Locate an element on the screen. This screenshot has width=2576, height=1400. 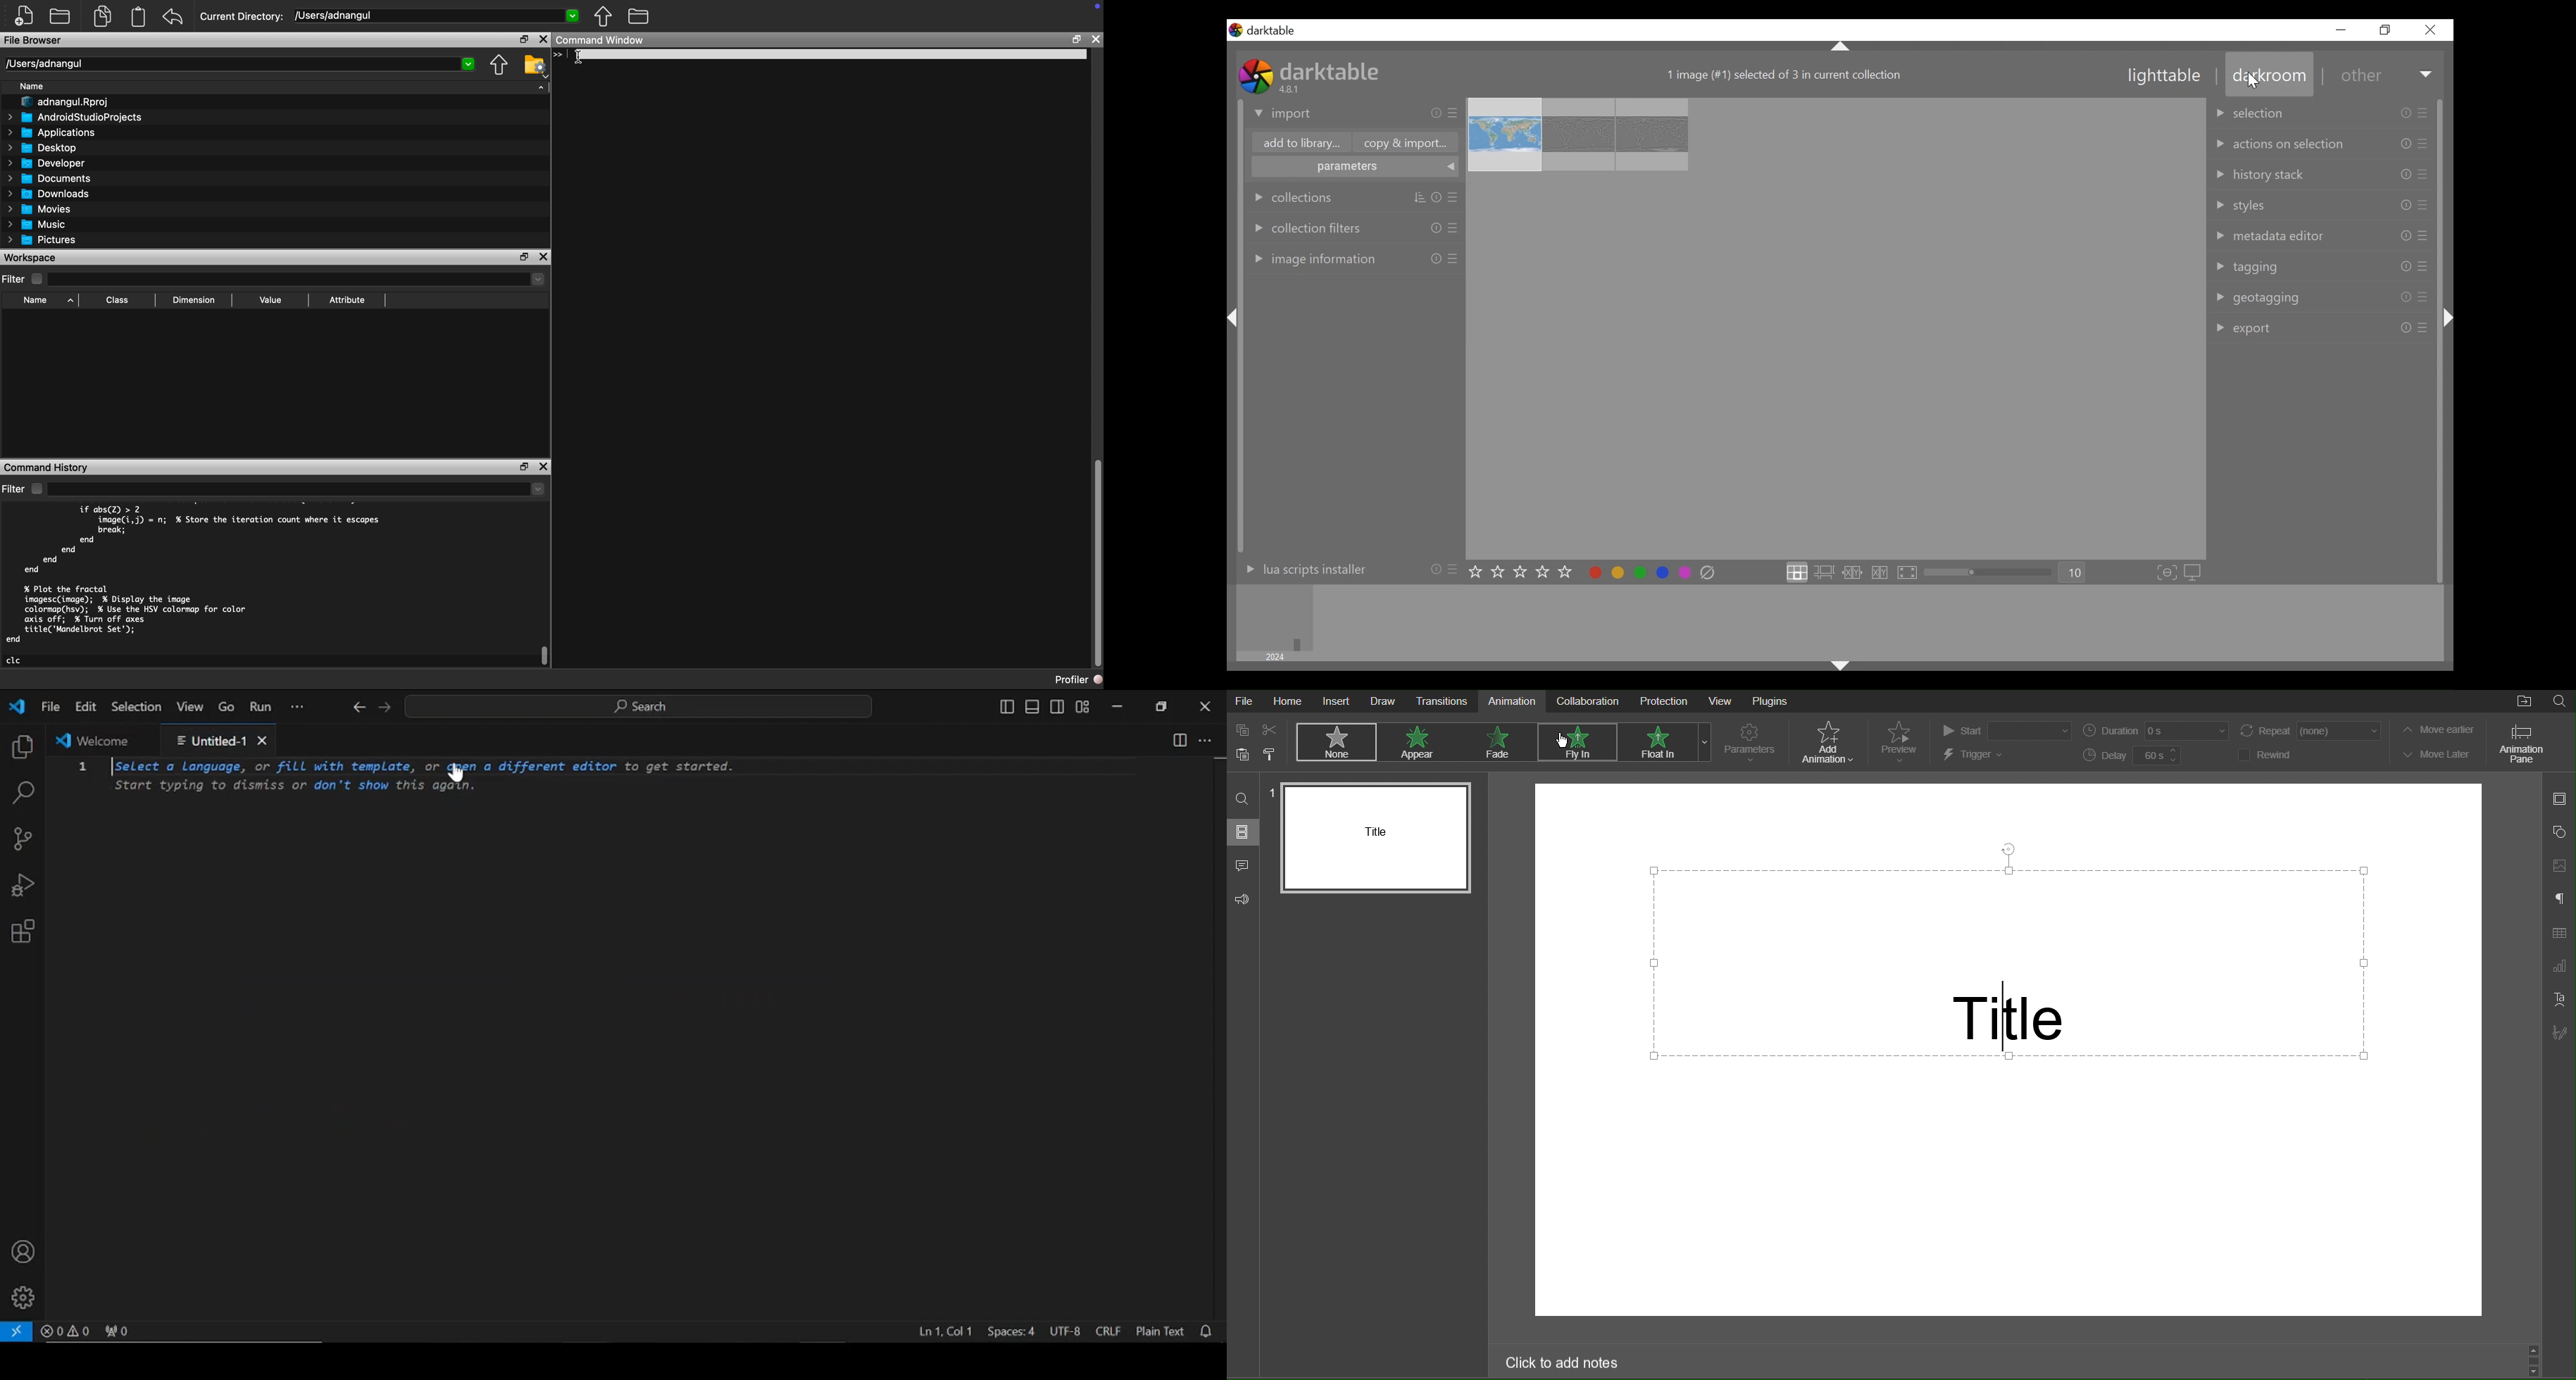
image thumbnail is located at coordinates (1835, 326).